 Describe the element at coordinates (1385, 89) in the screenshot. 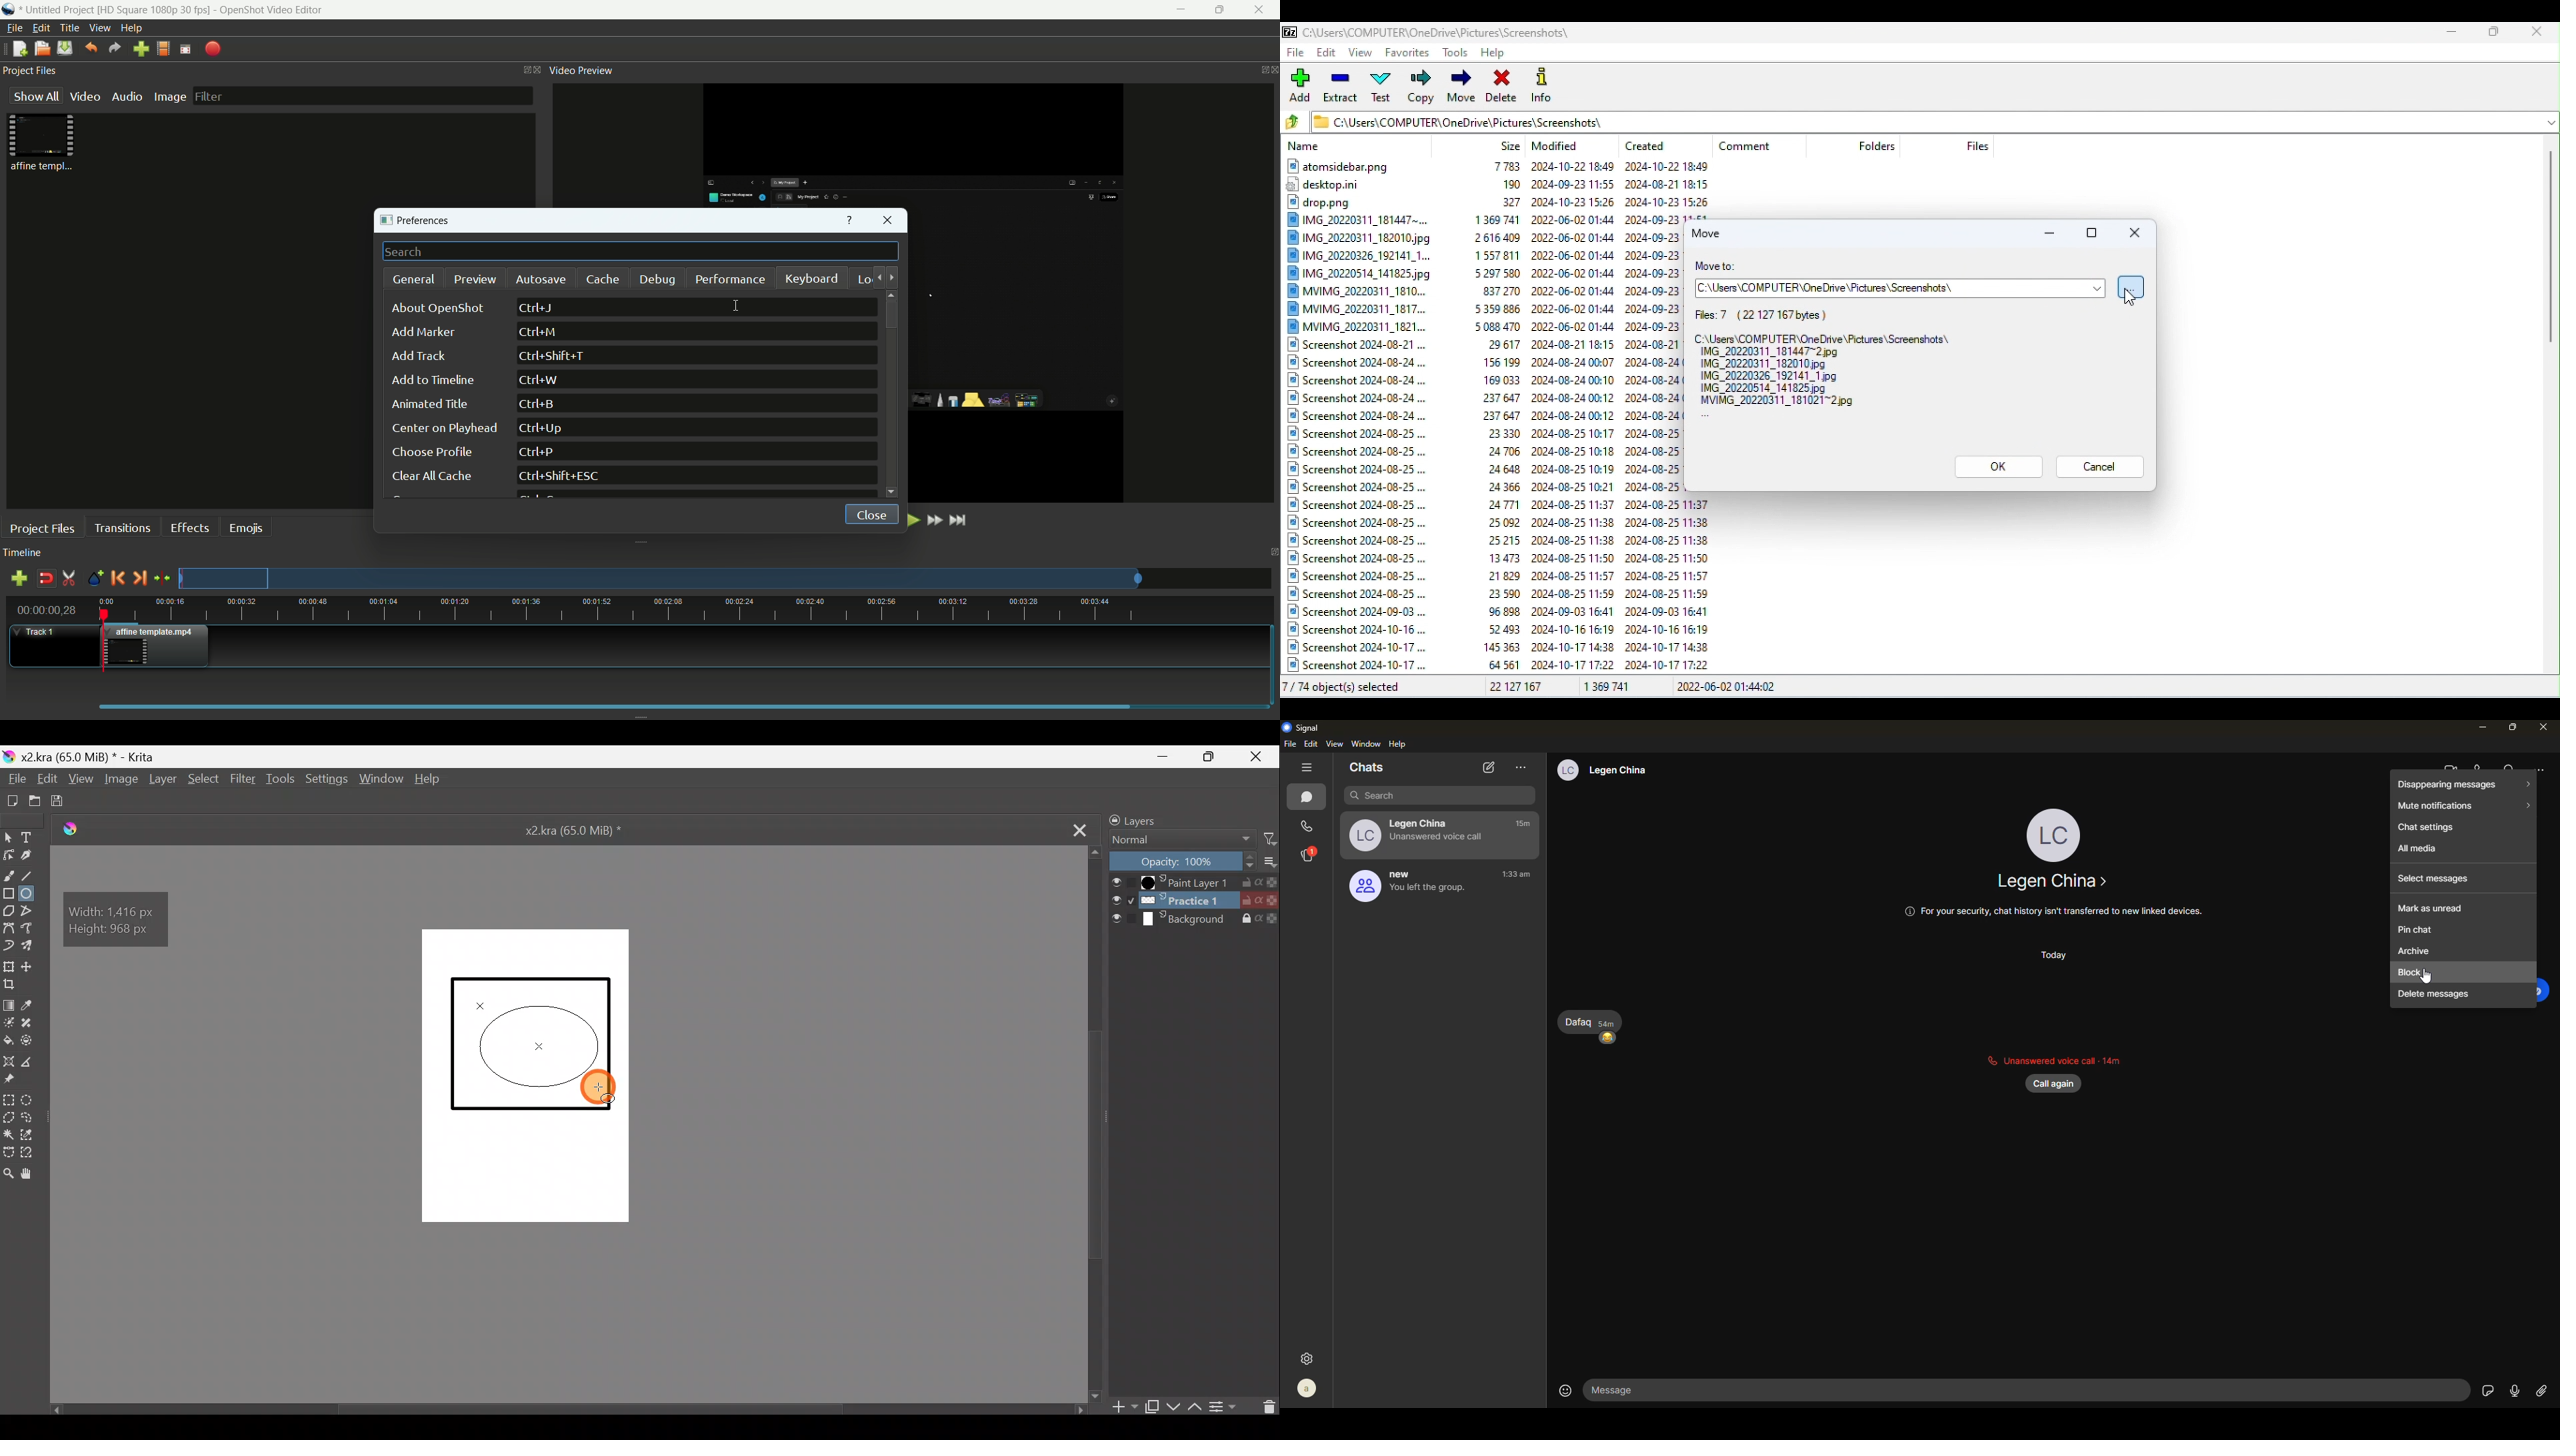

I see `Test` at that location.